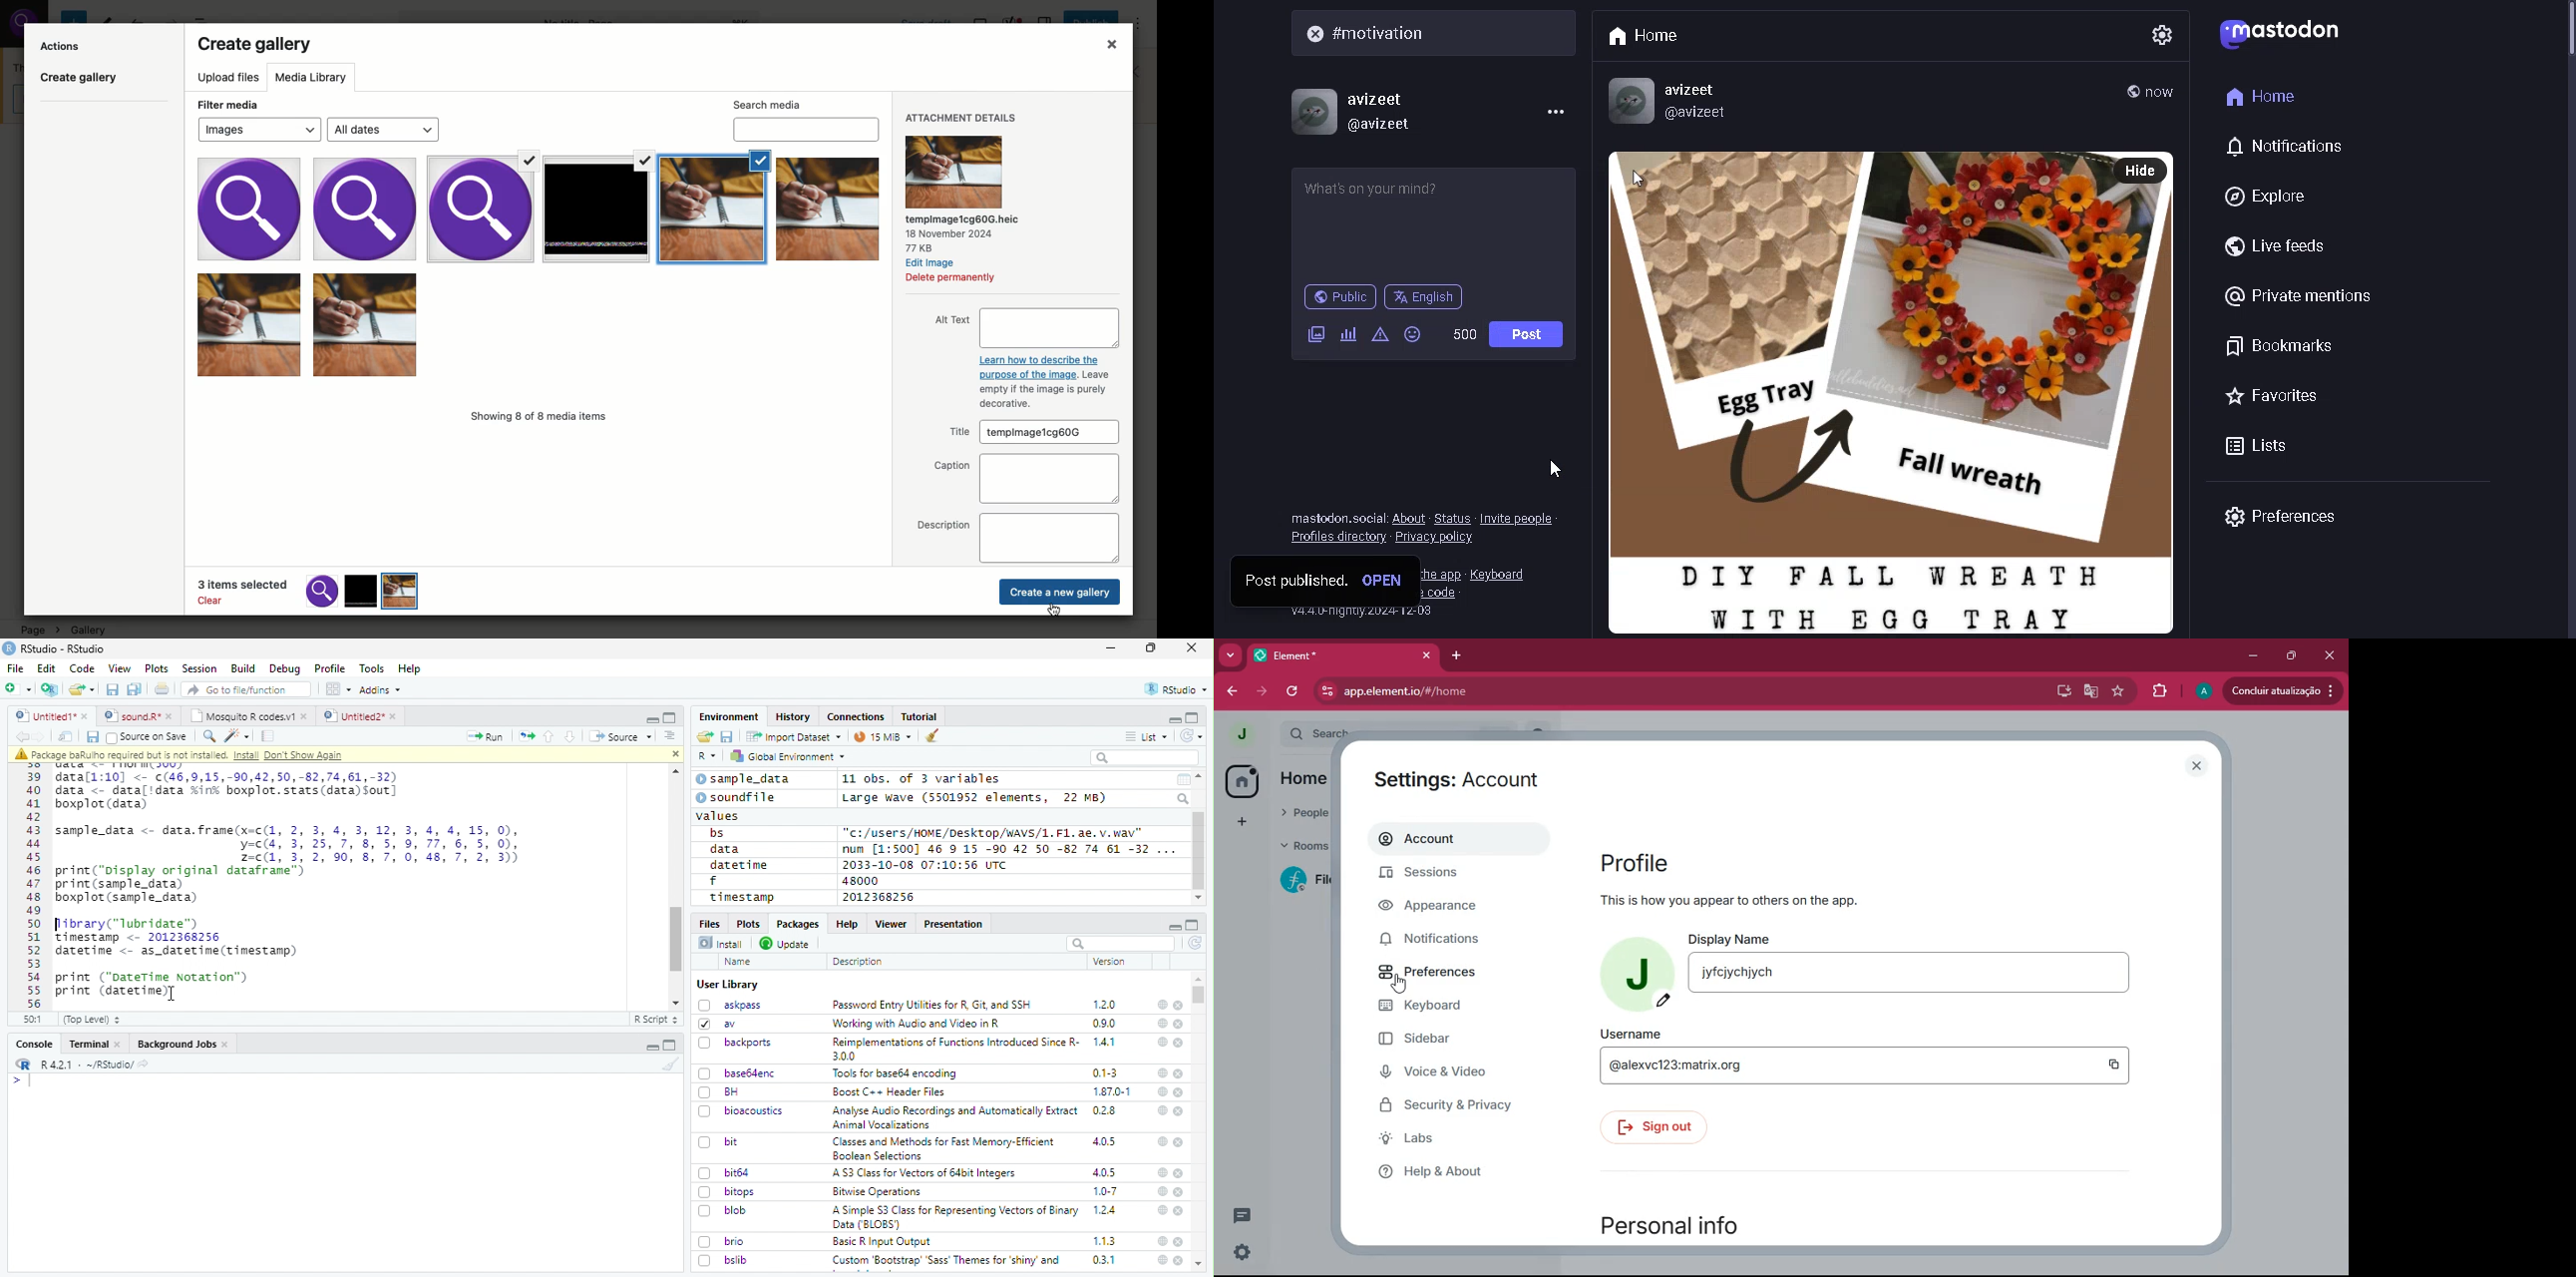  I want to click on minimize, so click(654, 1045).